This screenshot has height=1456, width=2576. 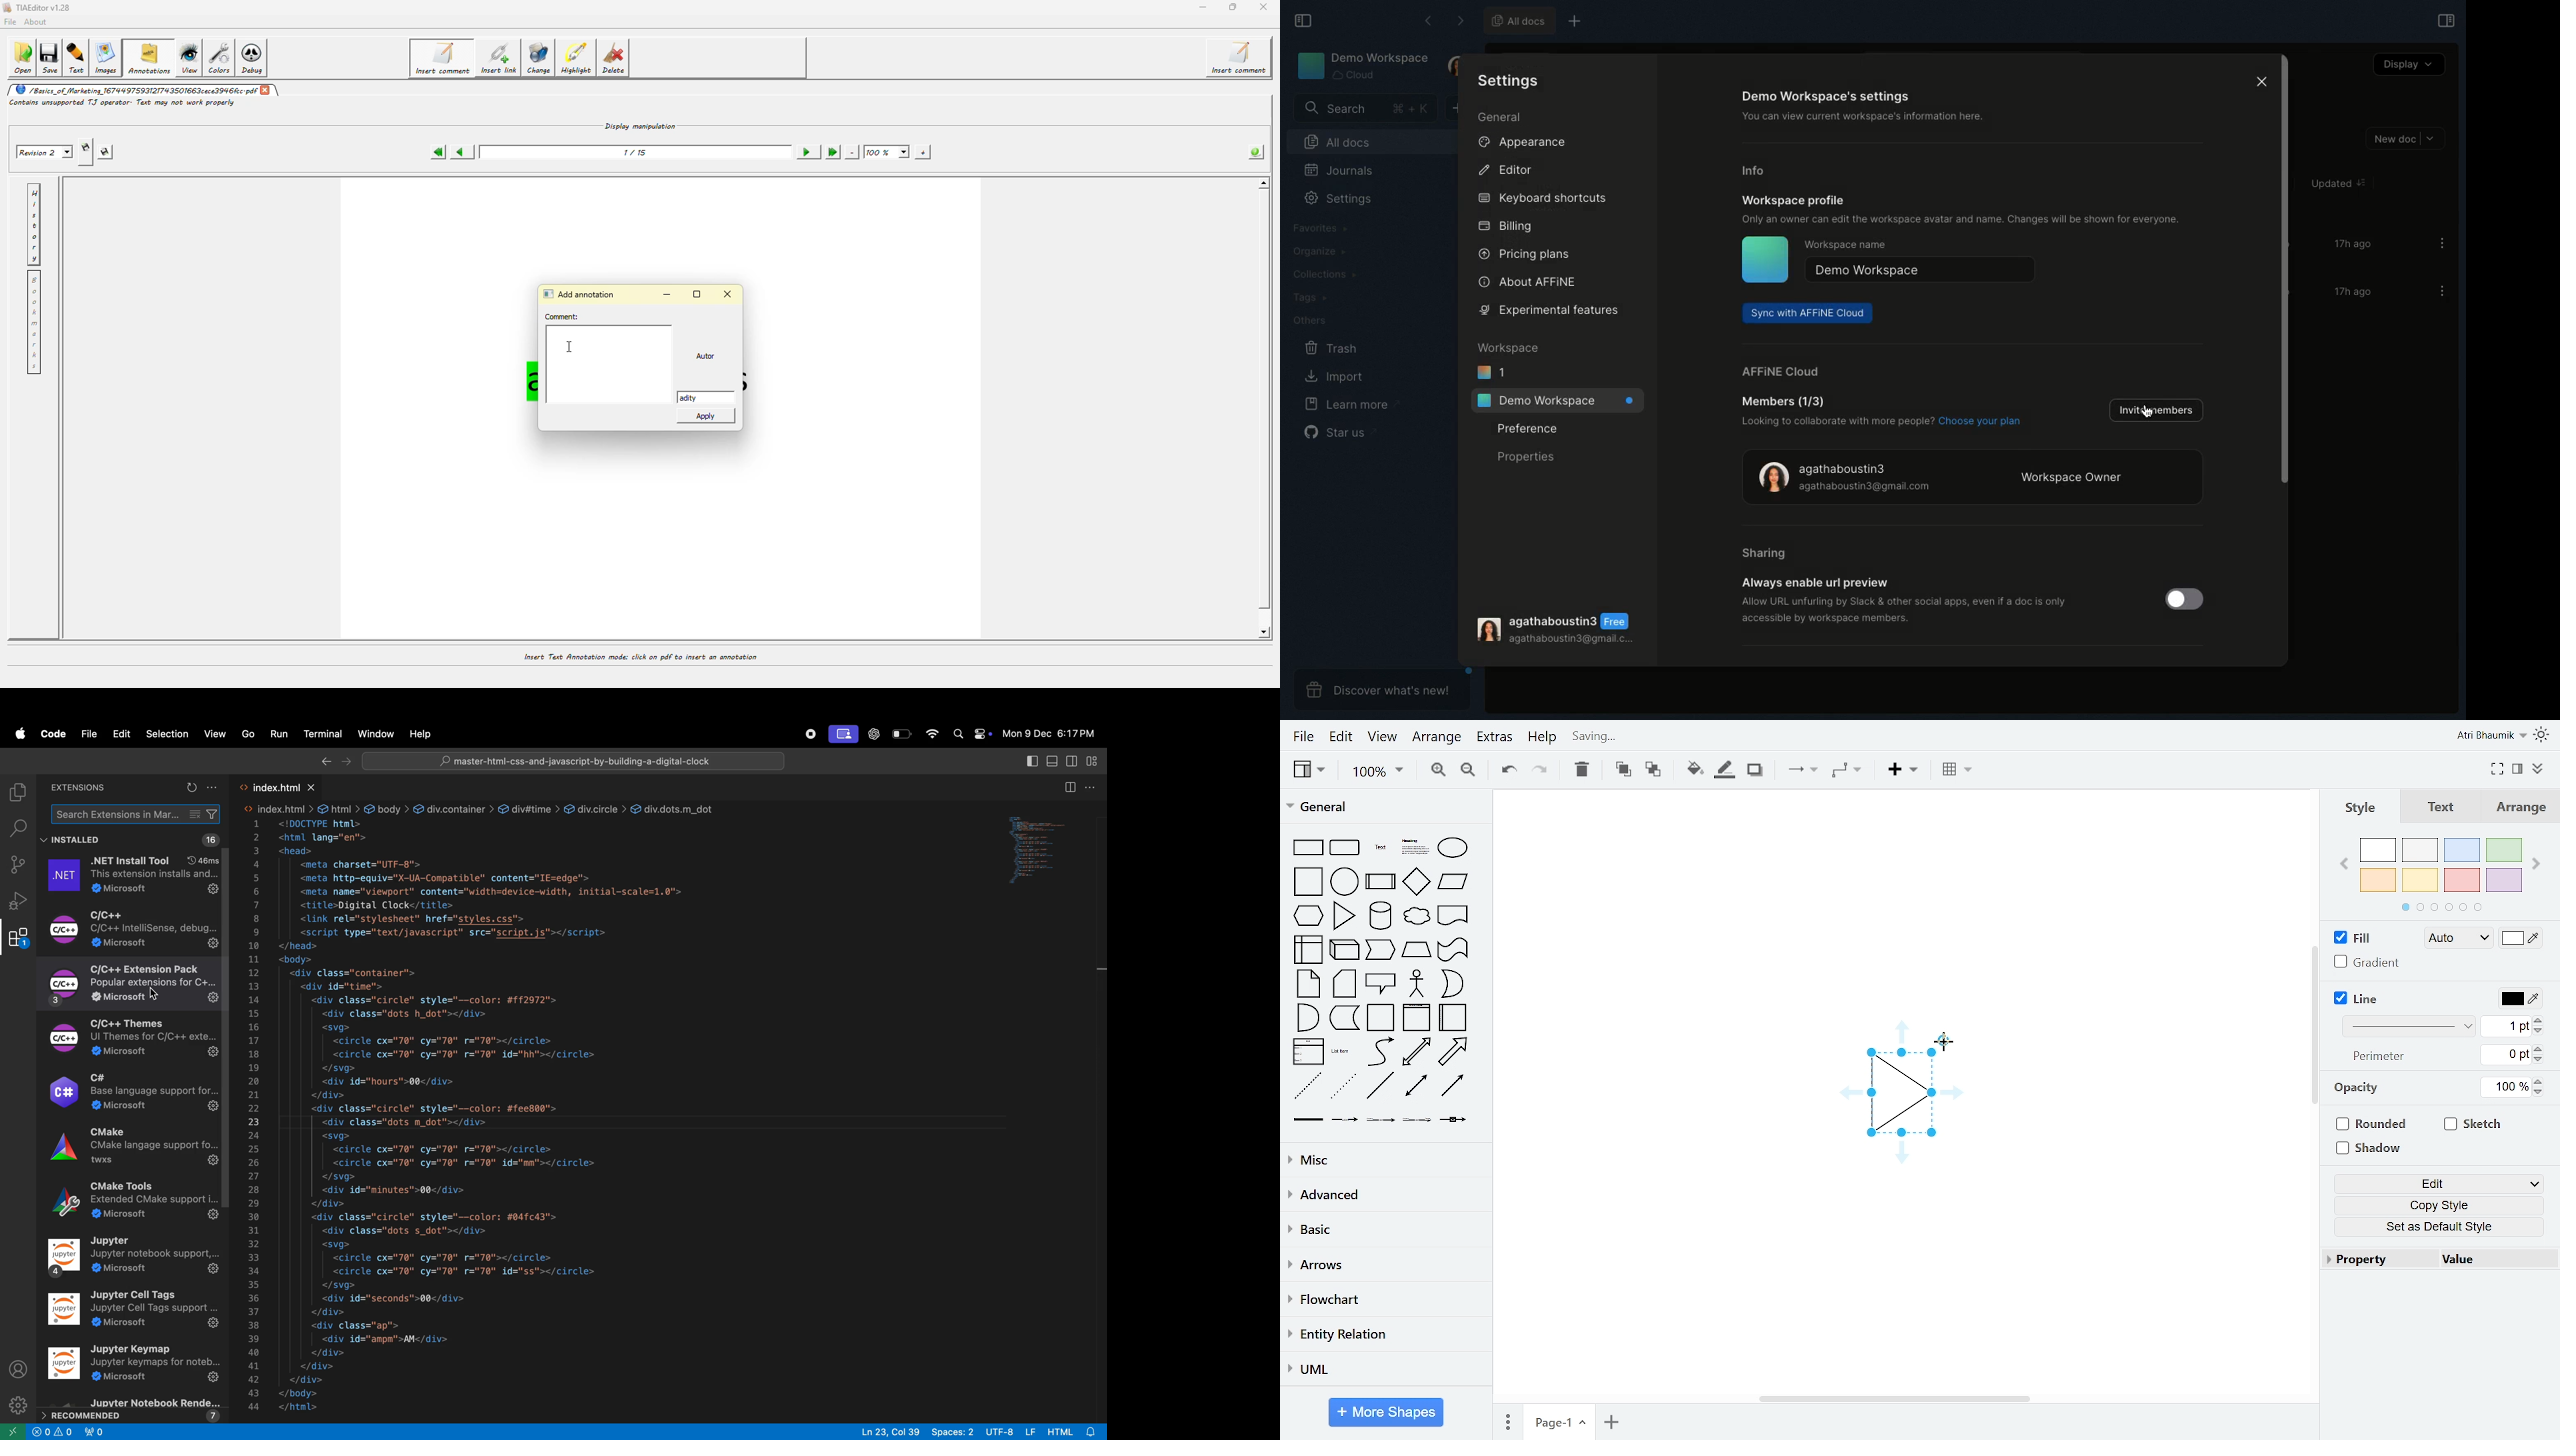 What do you see at coordinates (2368, 963) in the screenshot?
I see `fill gradient` at bounding box center [2368, 963].